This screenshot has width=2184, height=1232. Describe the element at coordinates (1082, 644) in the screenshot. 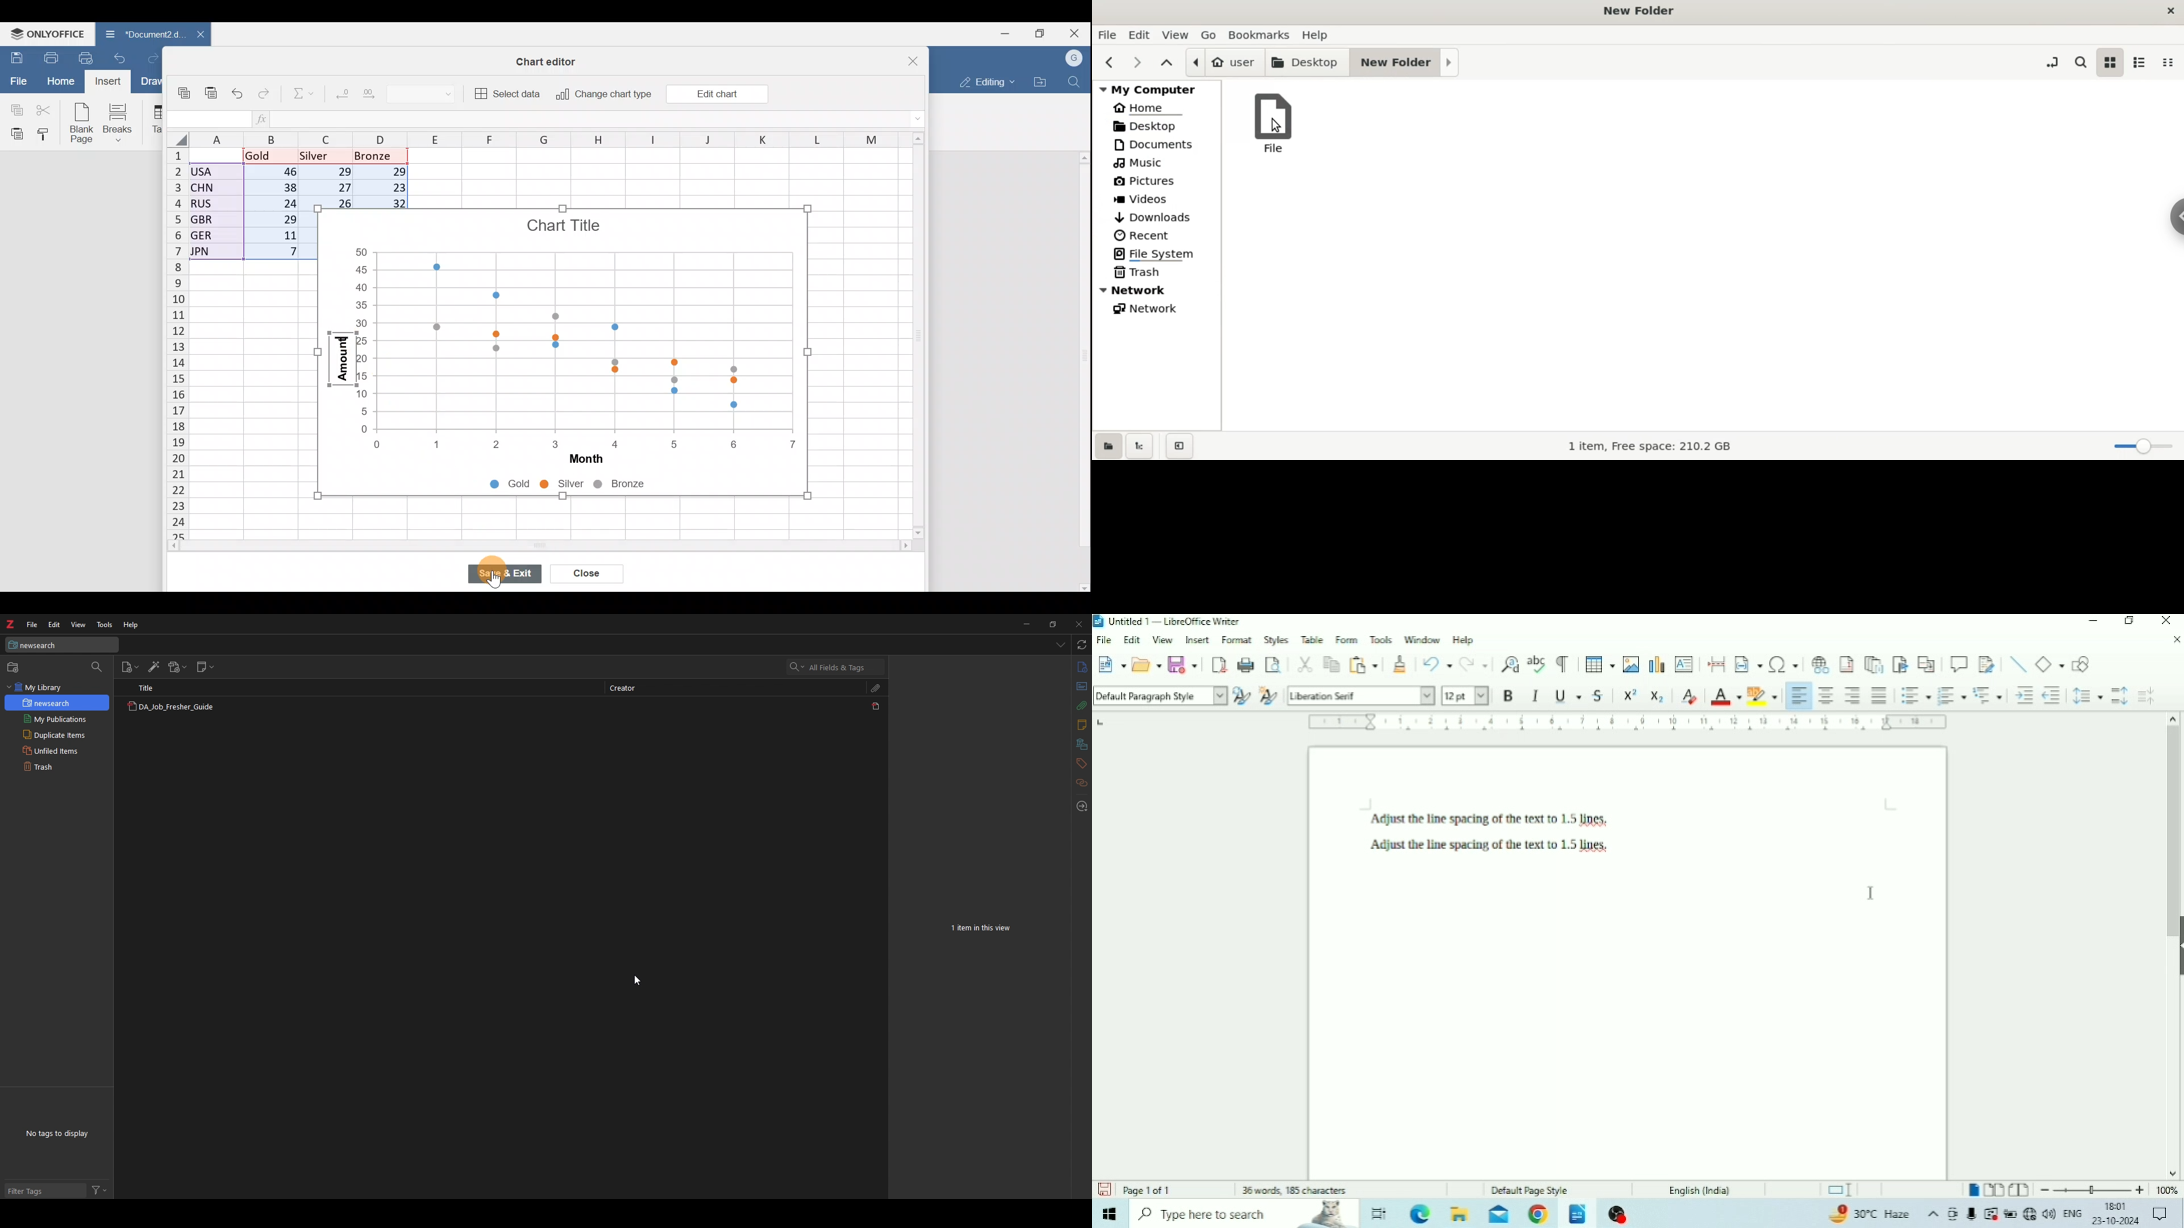

I see `sync with zotero.org` at that location.